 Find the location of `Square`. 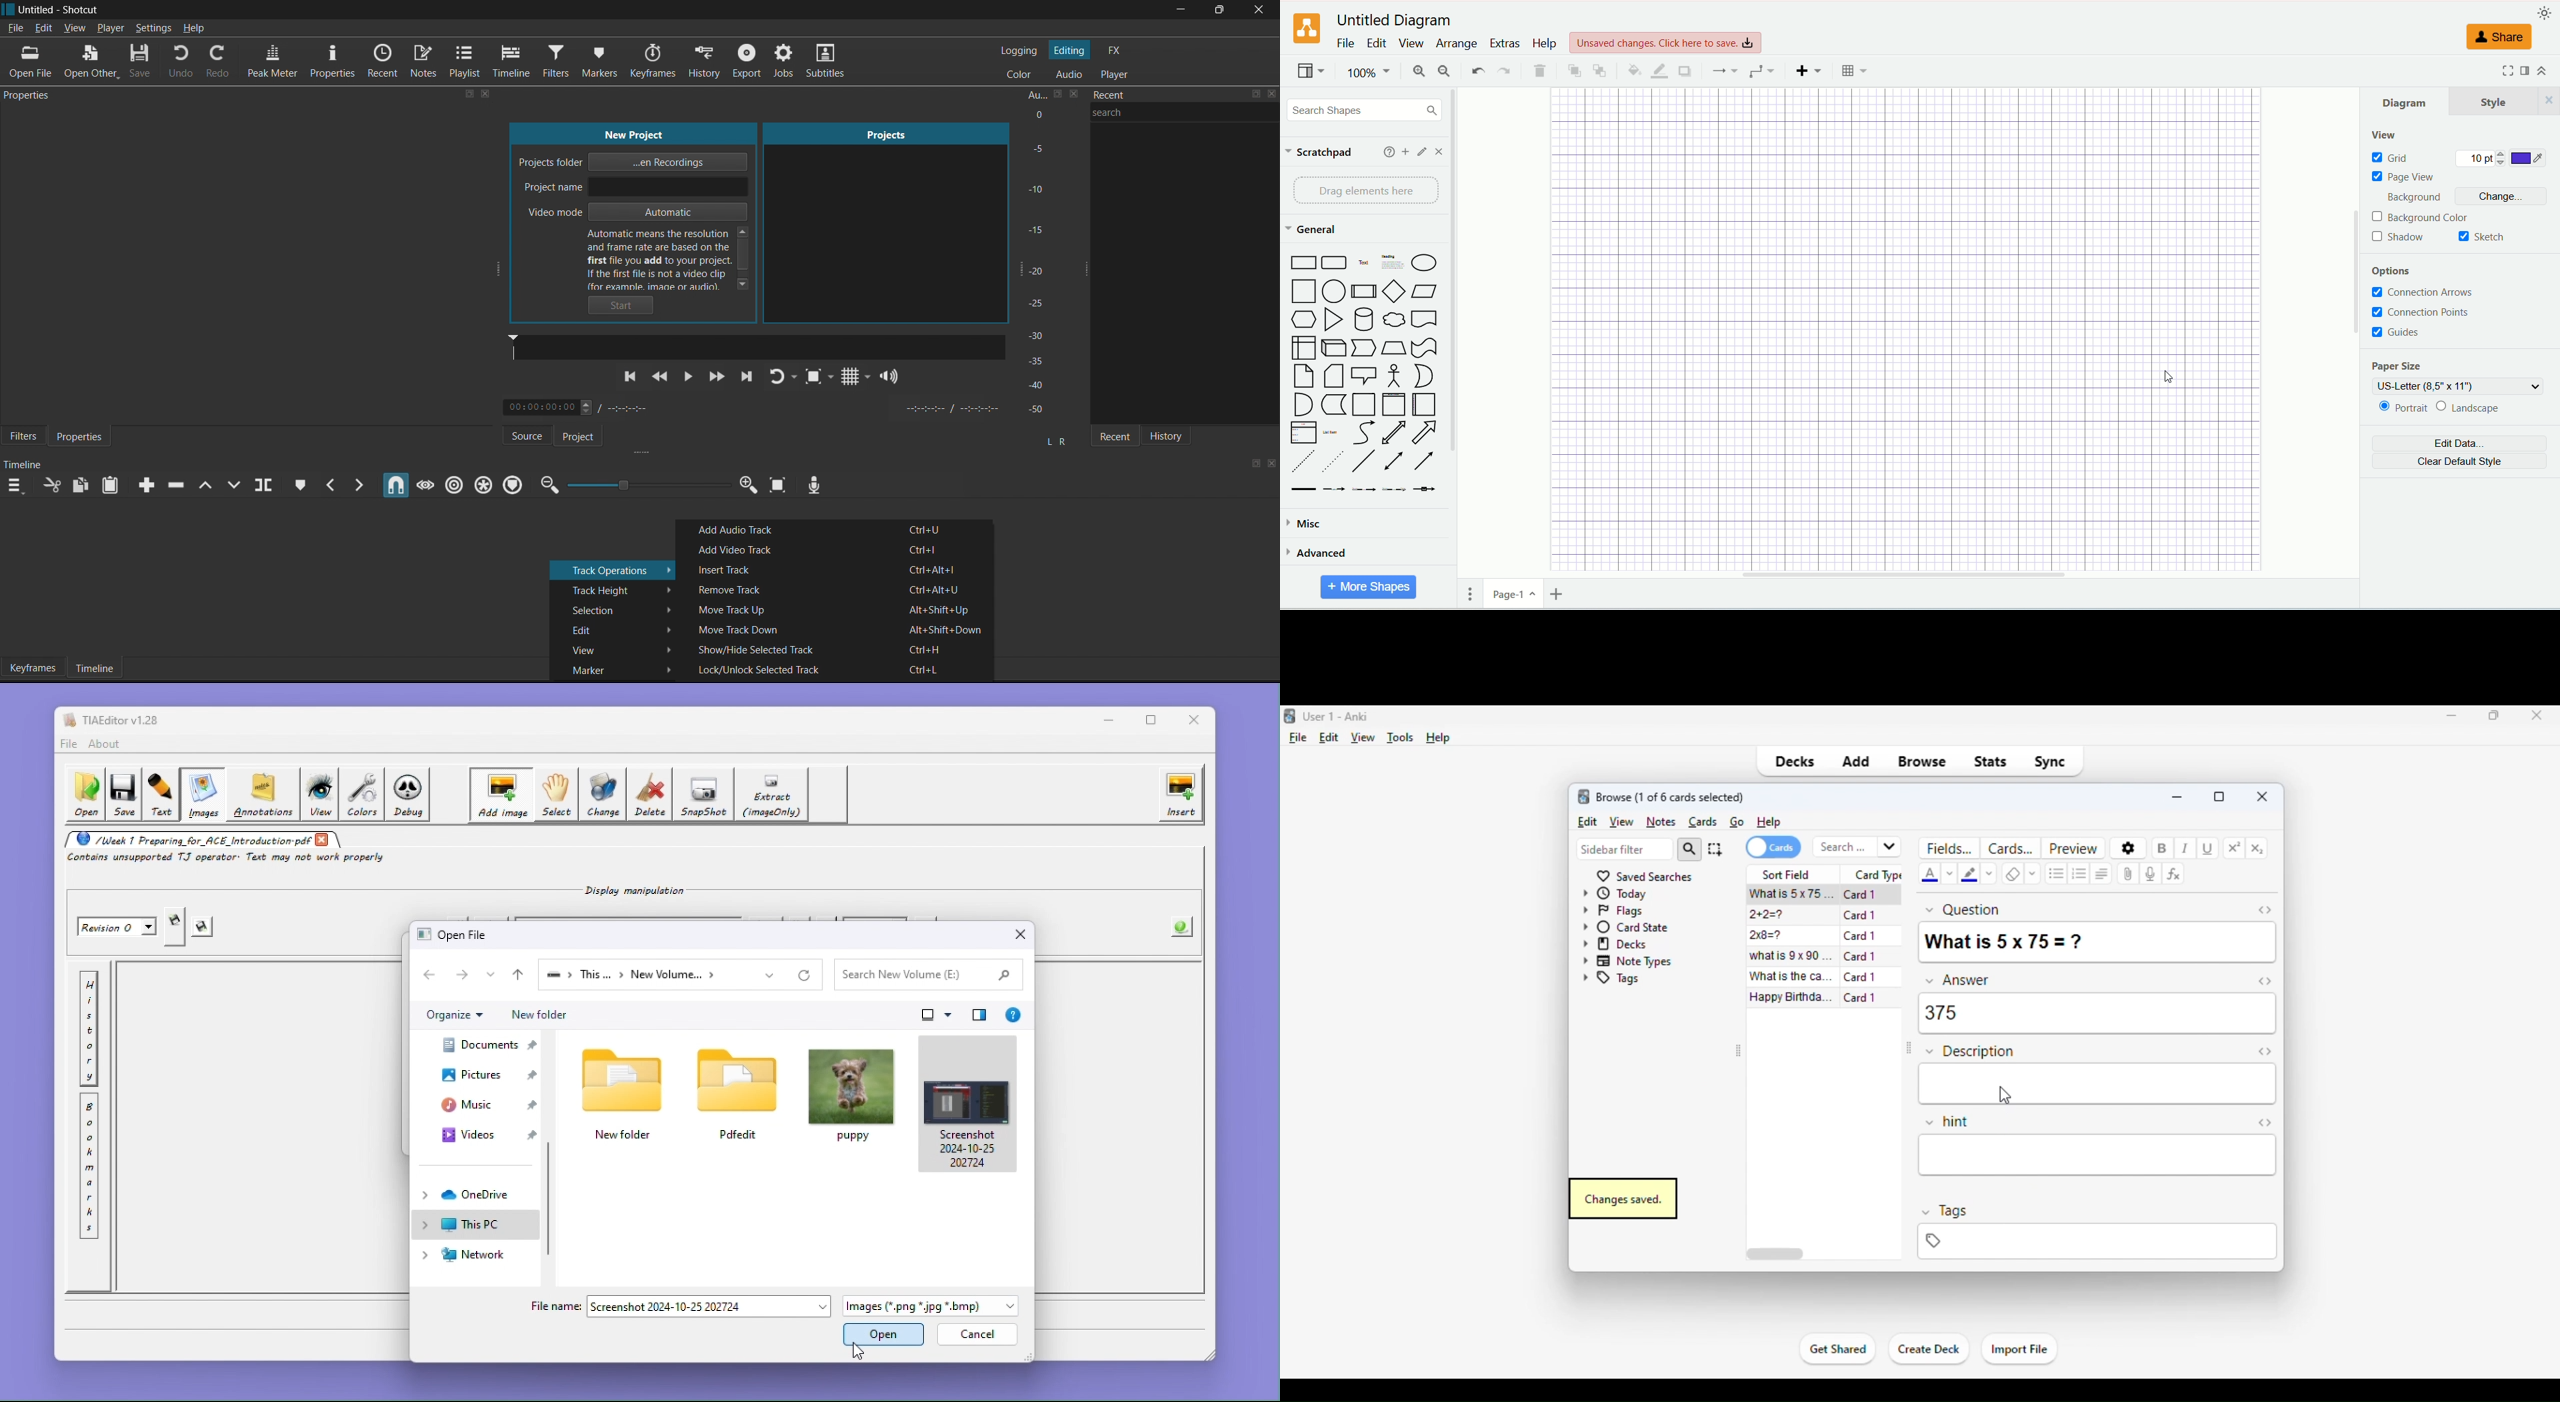

Square is located at coordinates (1304, 292).